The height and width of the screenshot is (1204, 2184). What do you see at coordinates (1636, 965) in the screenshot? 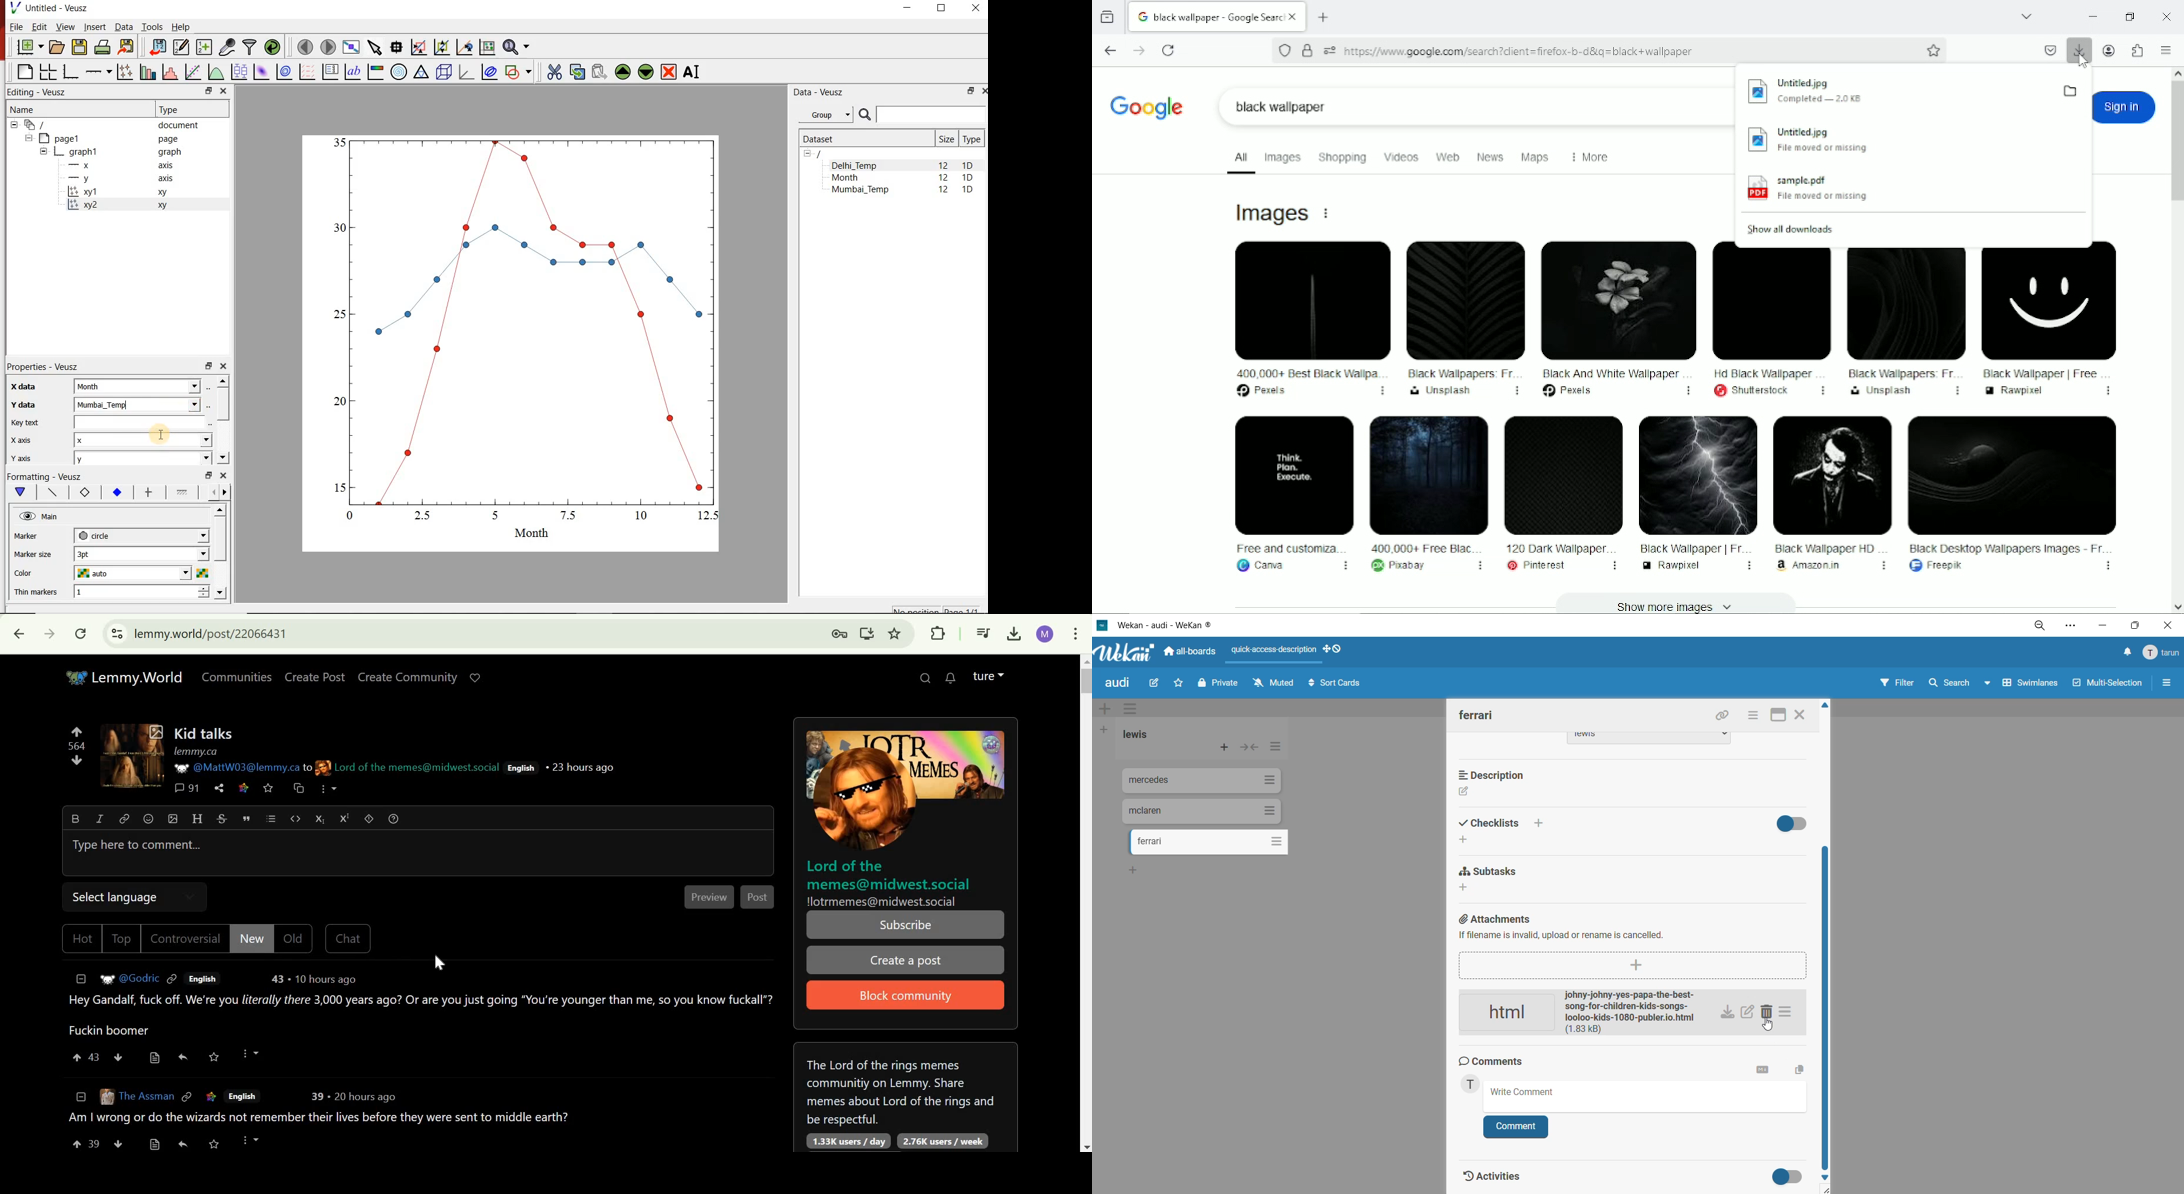
I see `add attachment` at bounding box center [1636, 965].